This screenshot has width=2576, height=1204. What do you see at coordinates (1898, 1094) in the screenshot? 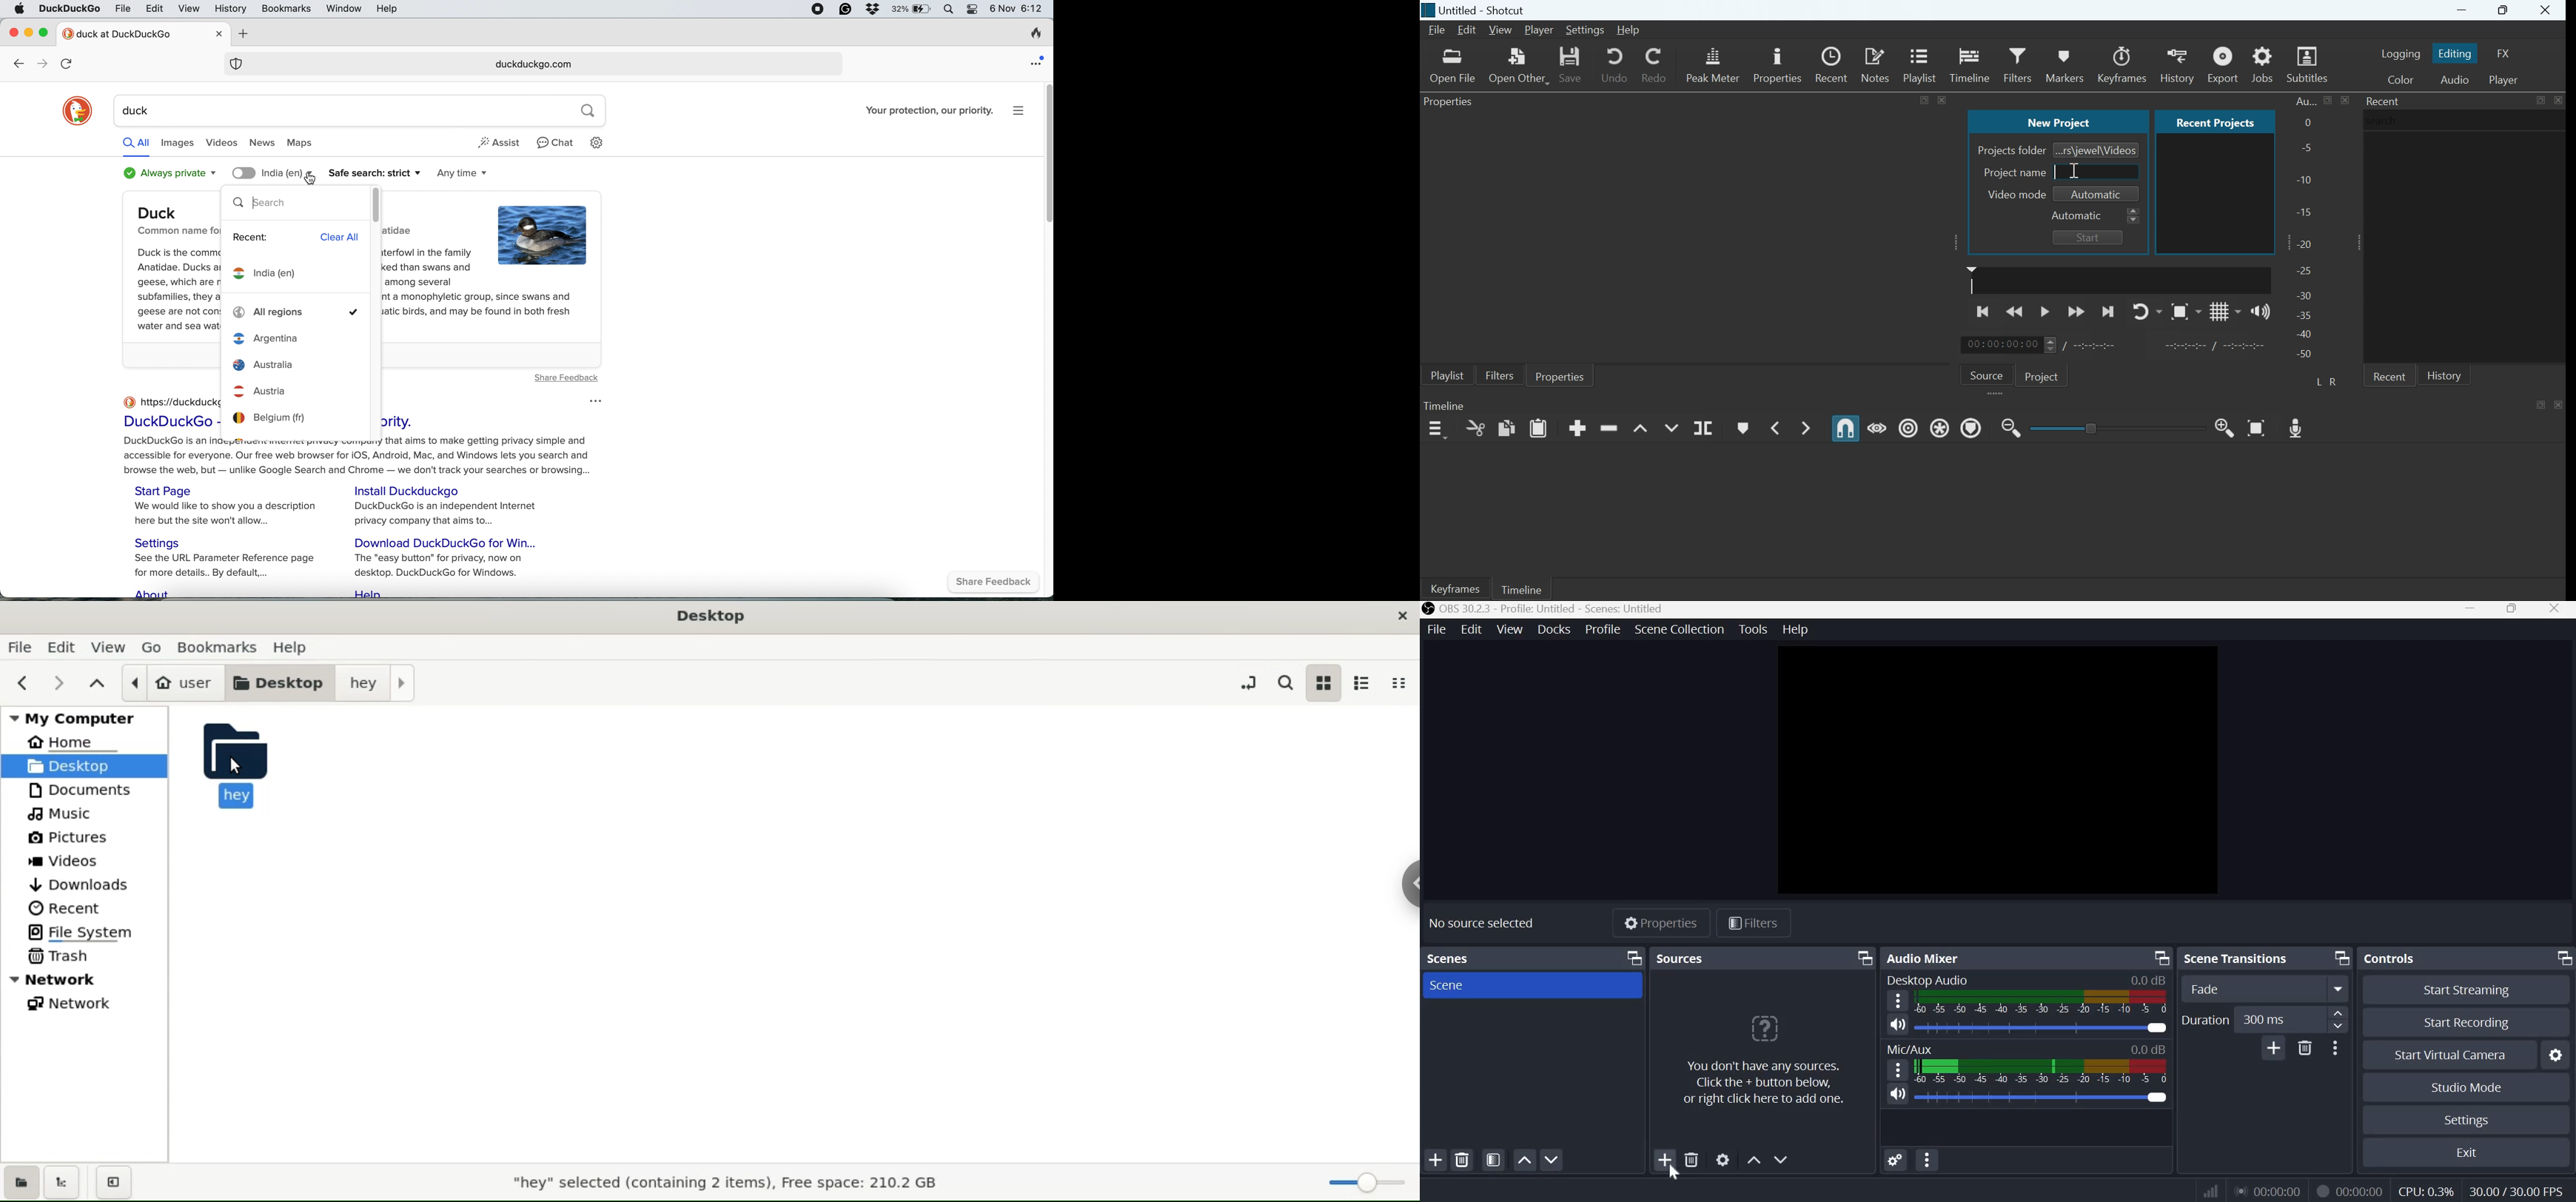
I see `Speaker icon` at bounding box center [1898, 1094].